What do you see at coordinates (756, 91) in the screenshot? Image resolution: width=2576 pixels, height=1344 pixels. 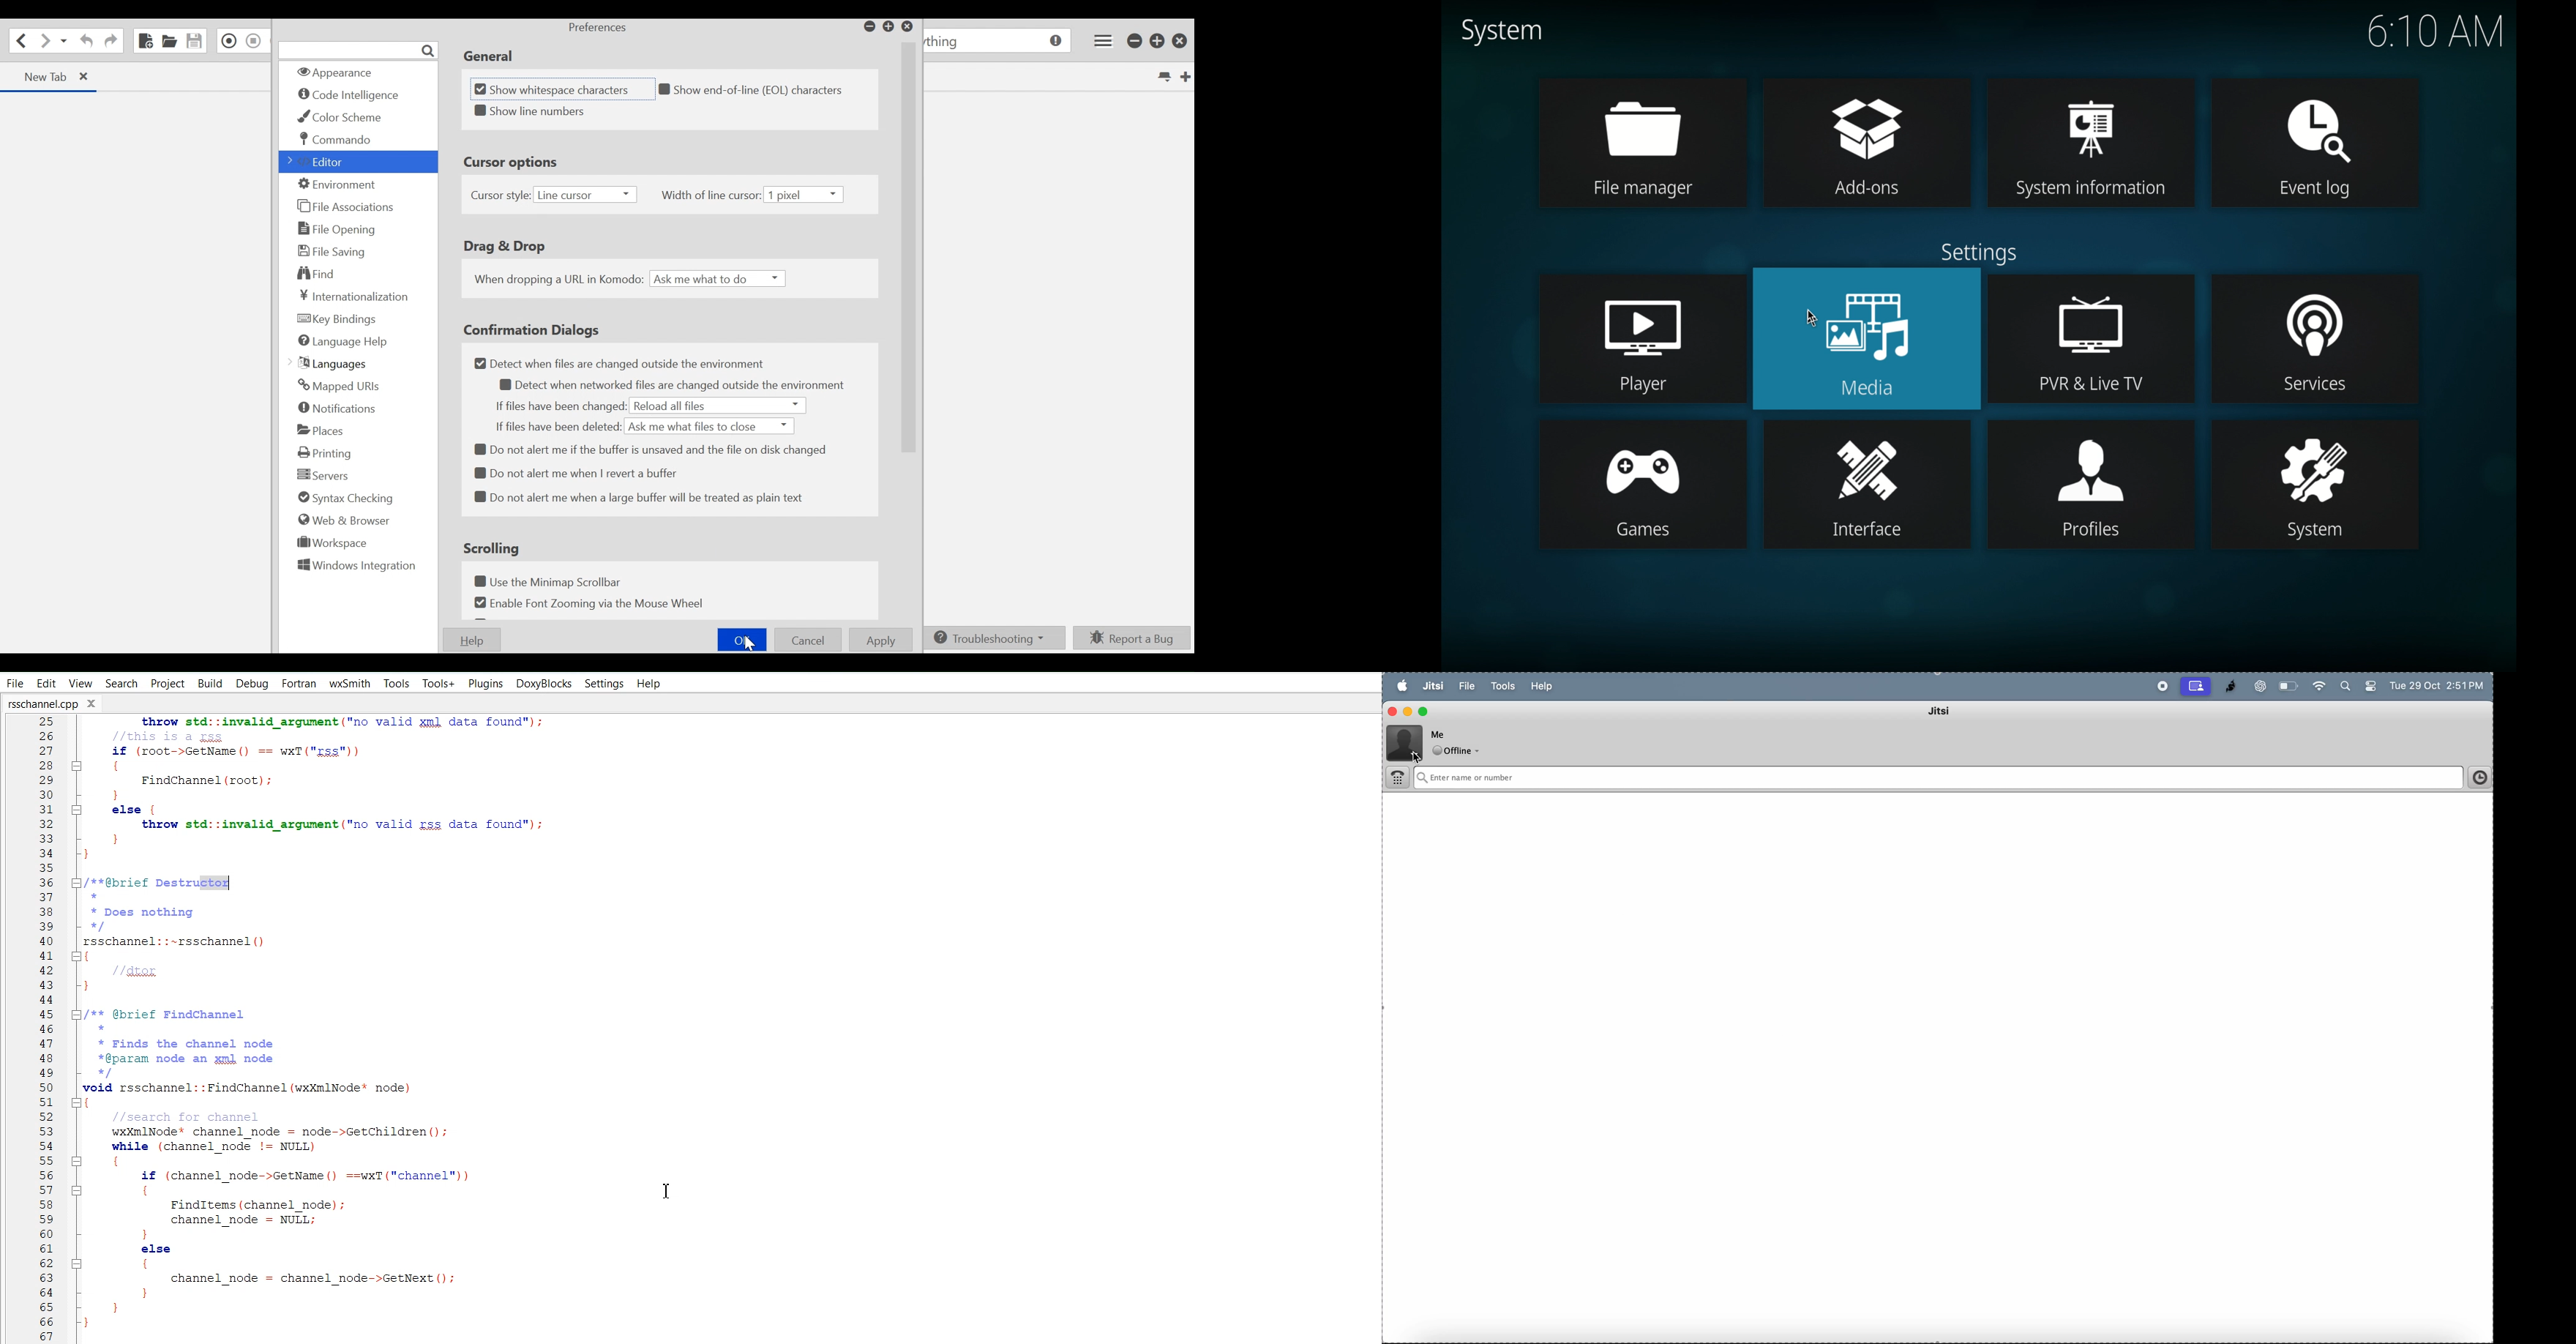 I see `Show end-of-line (EOL) characters` at bounding box center [756, 91].